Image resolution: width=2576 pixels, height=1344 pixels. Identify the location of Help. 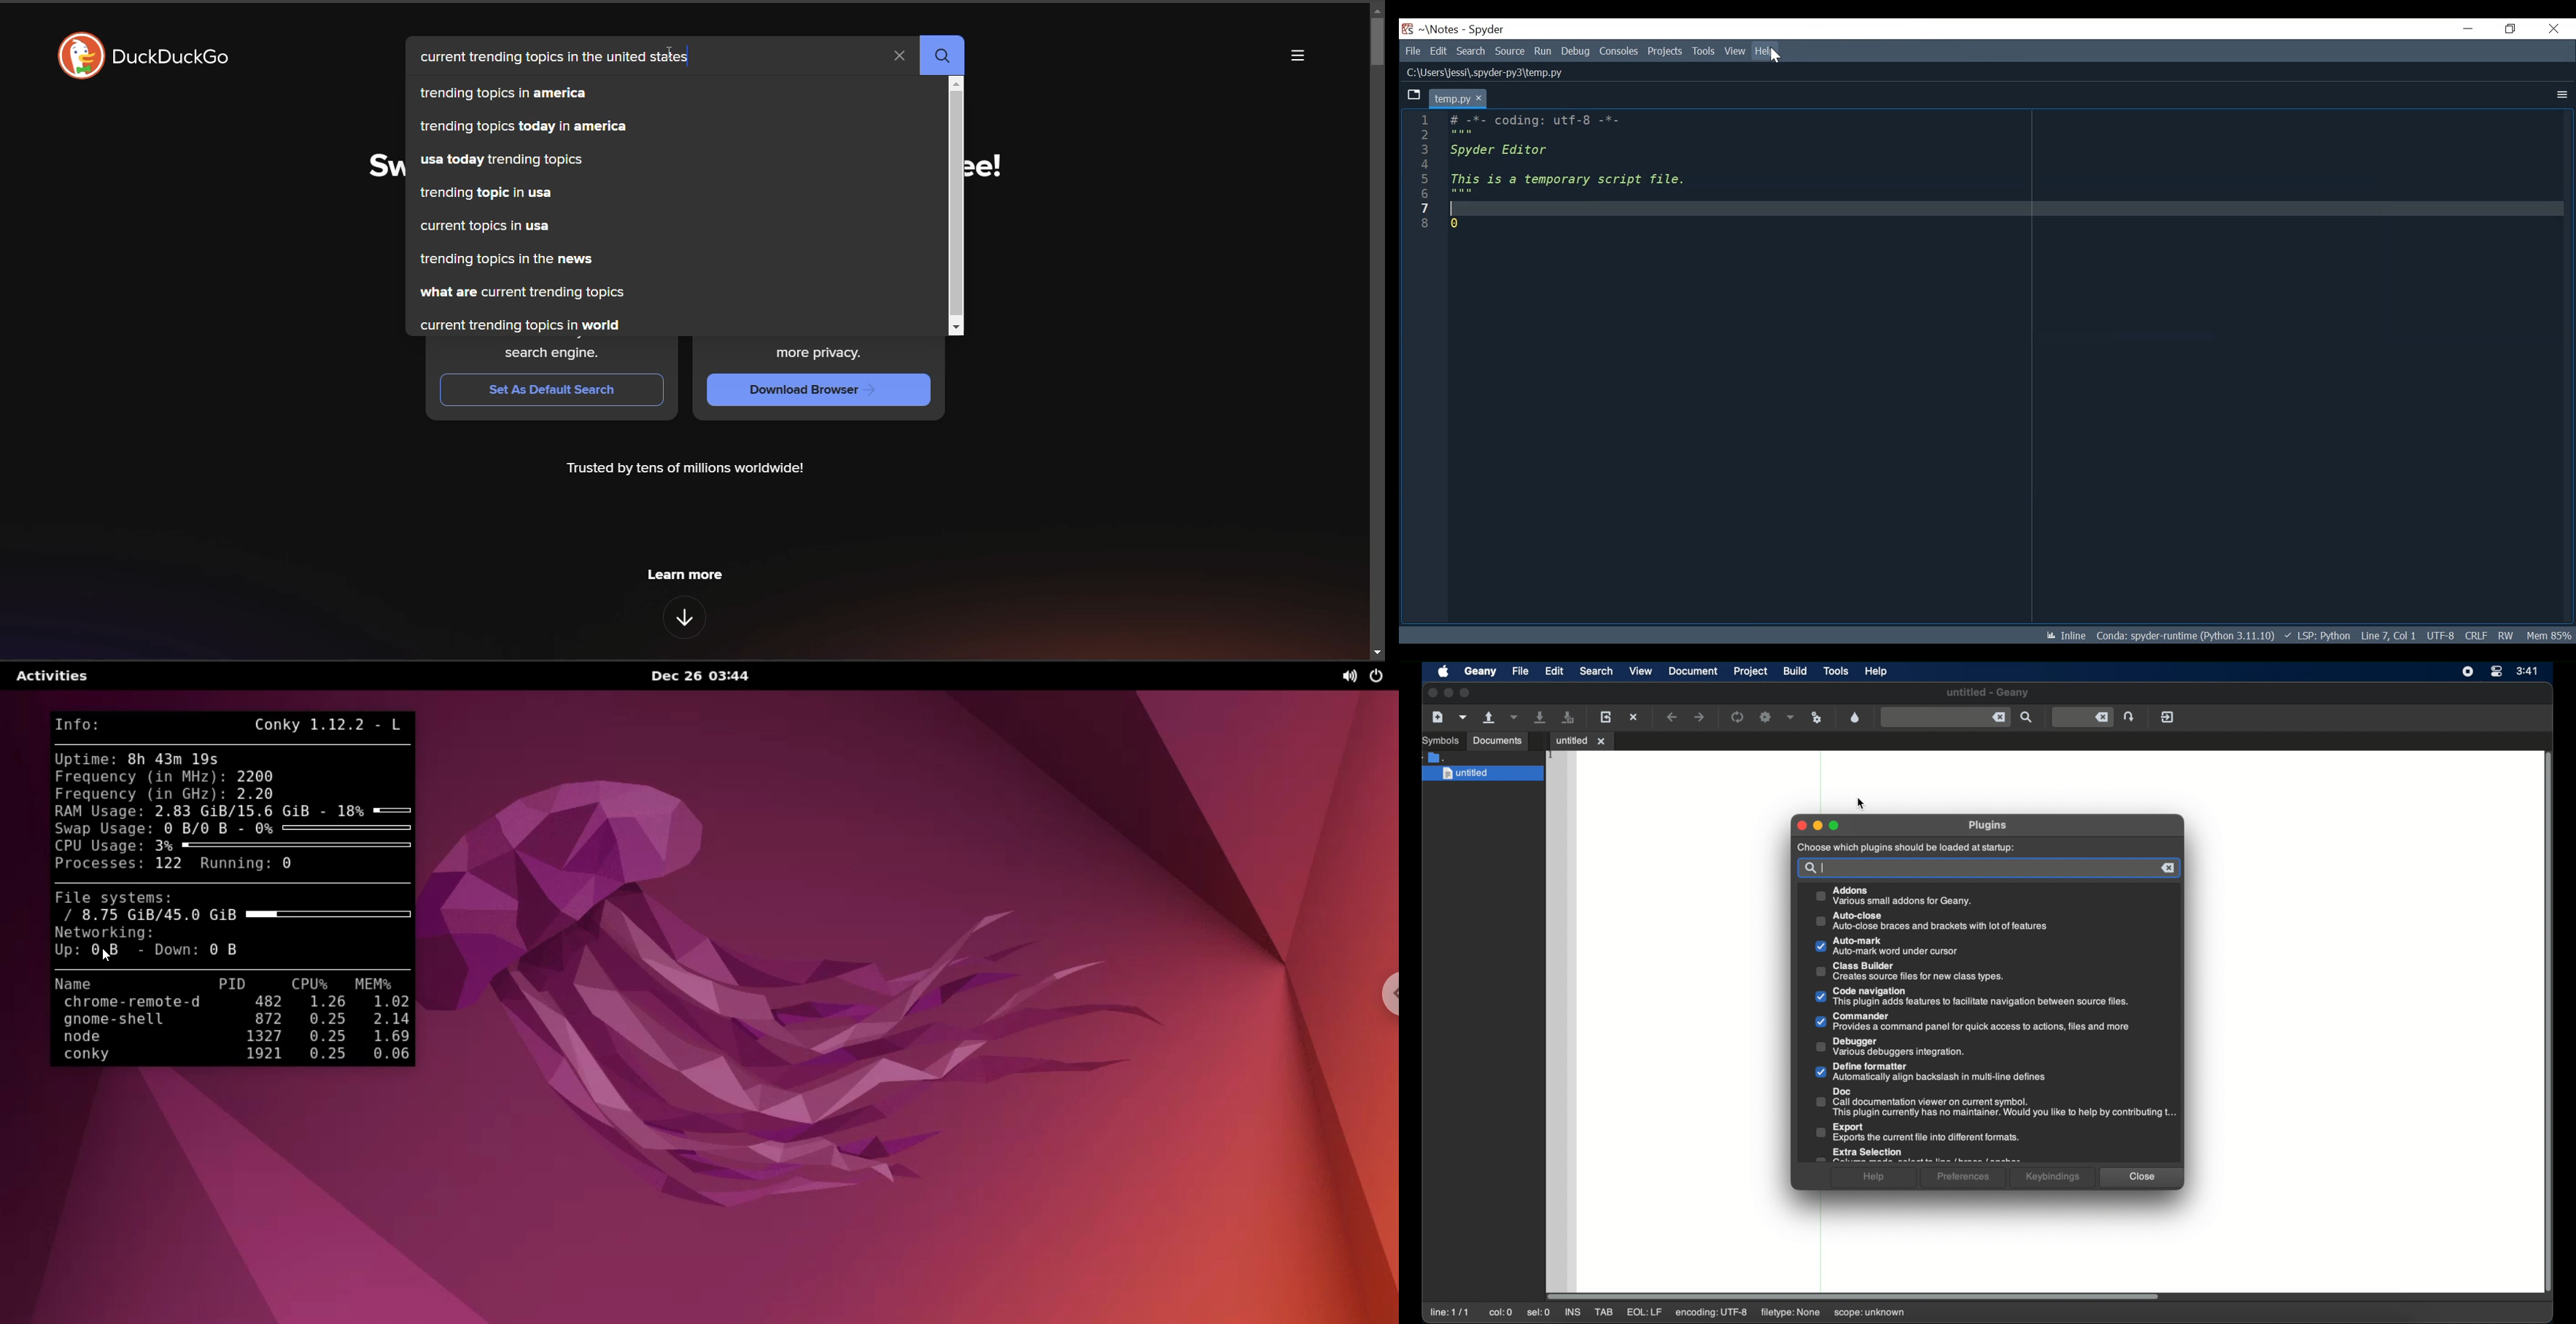
(1767, 50).